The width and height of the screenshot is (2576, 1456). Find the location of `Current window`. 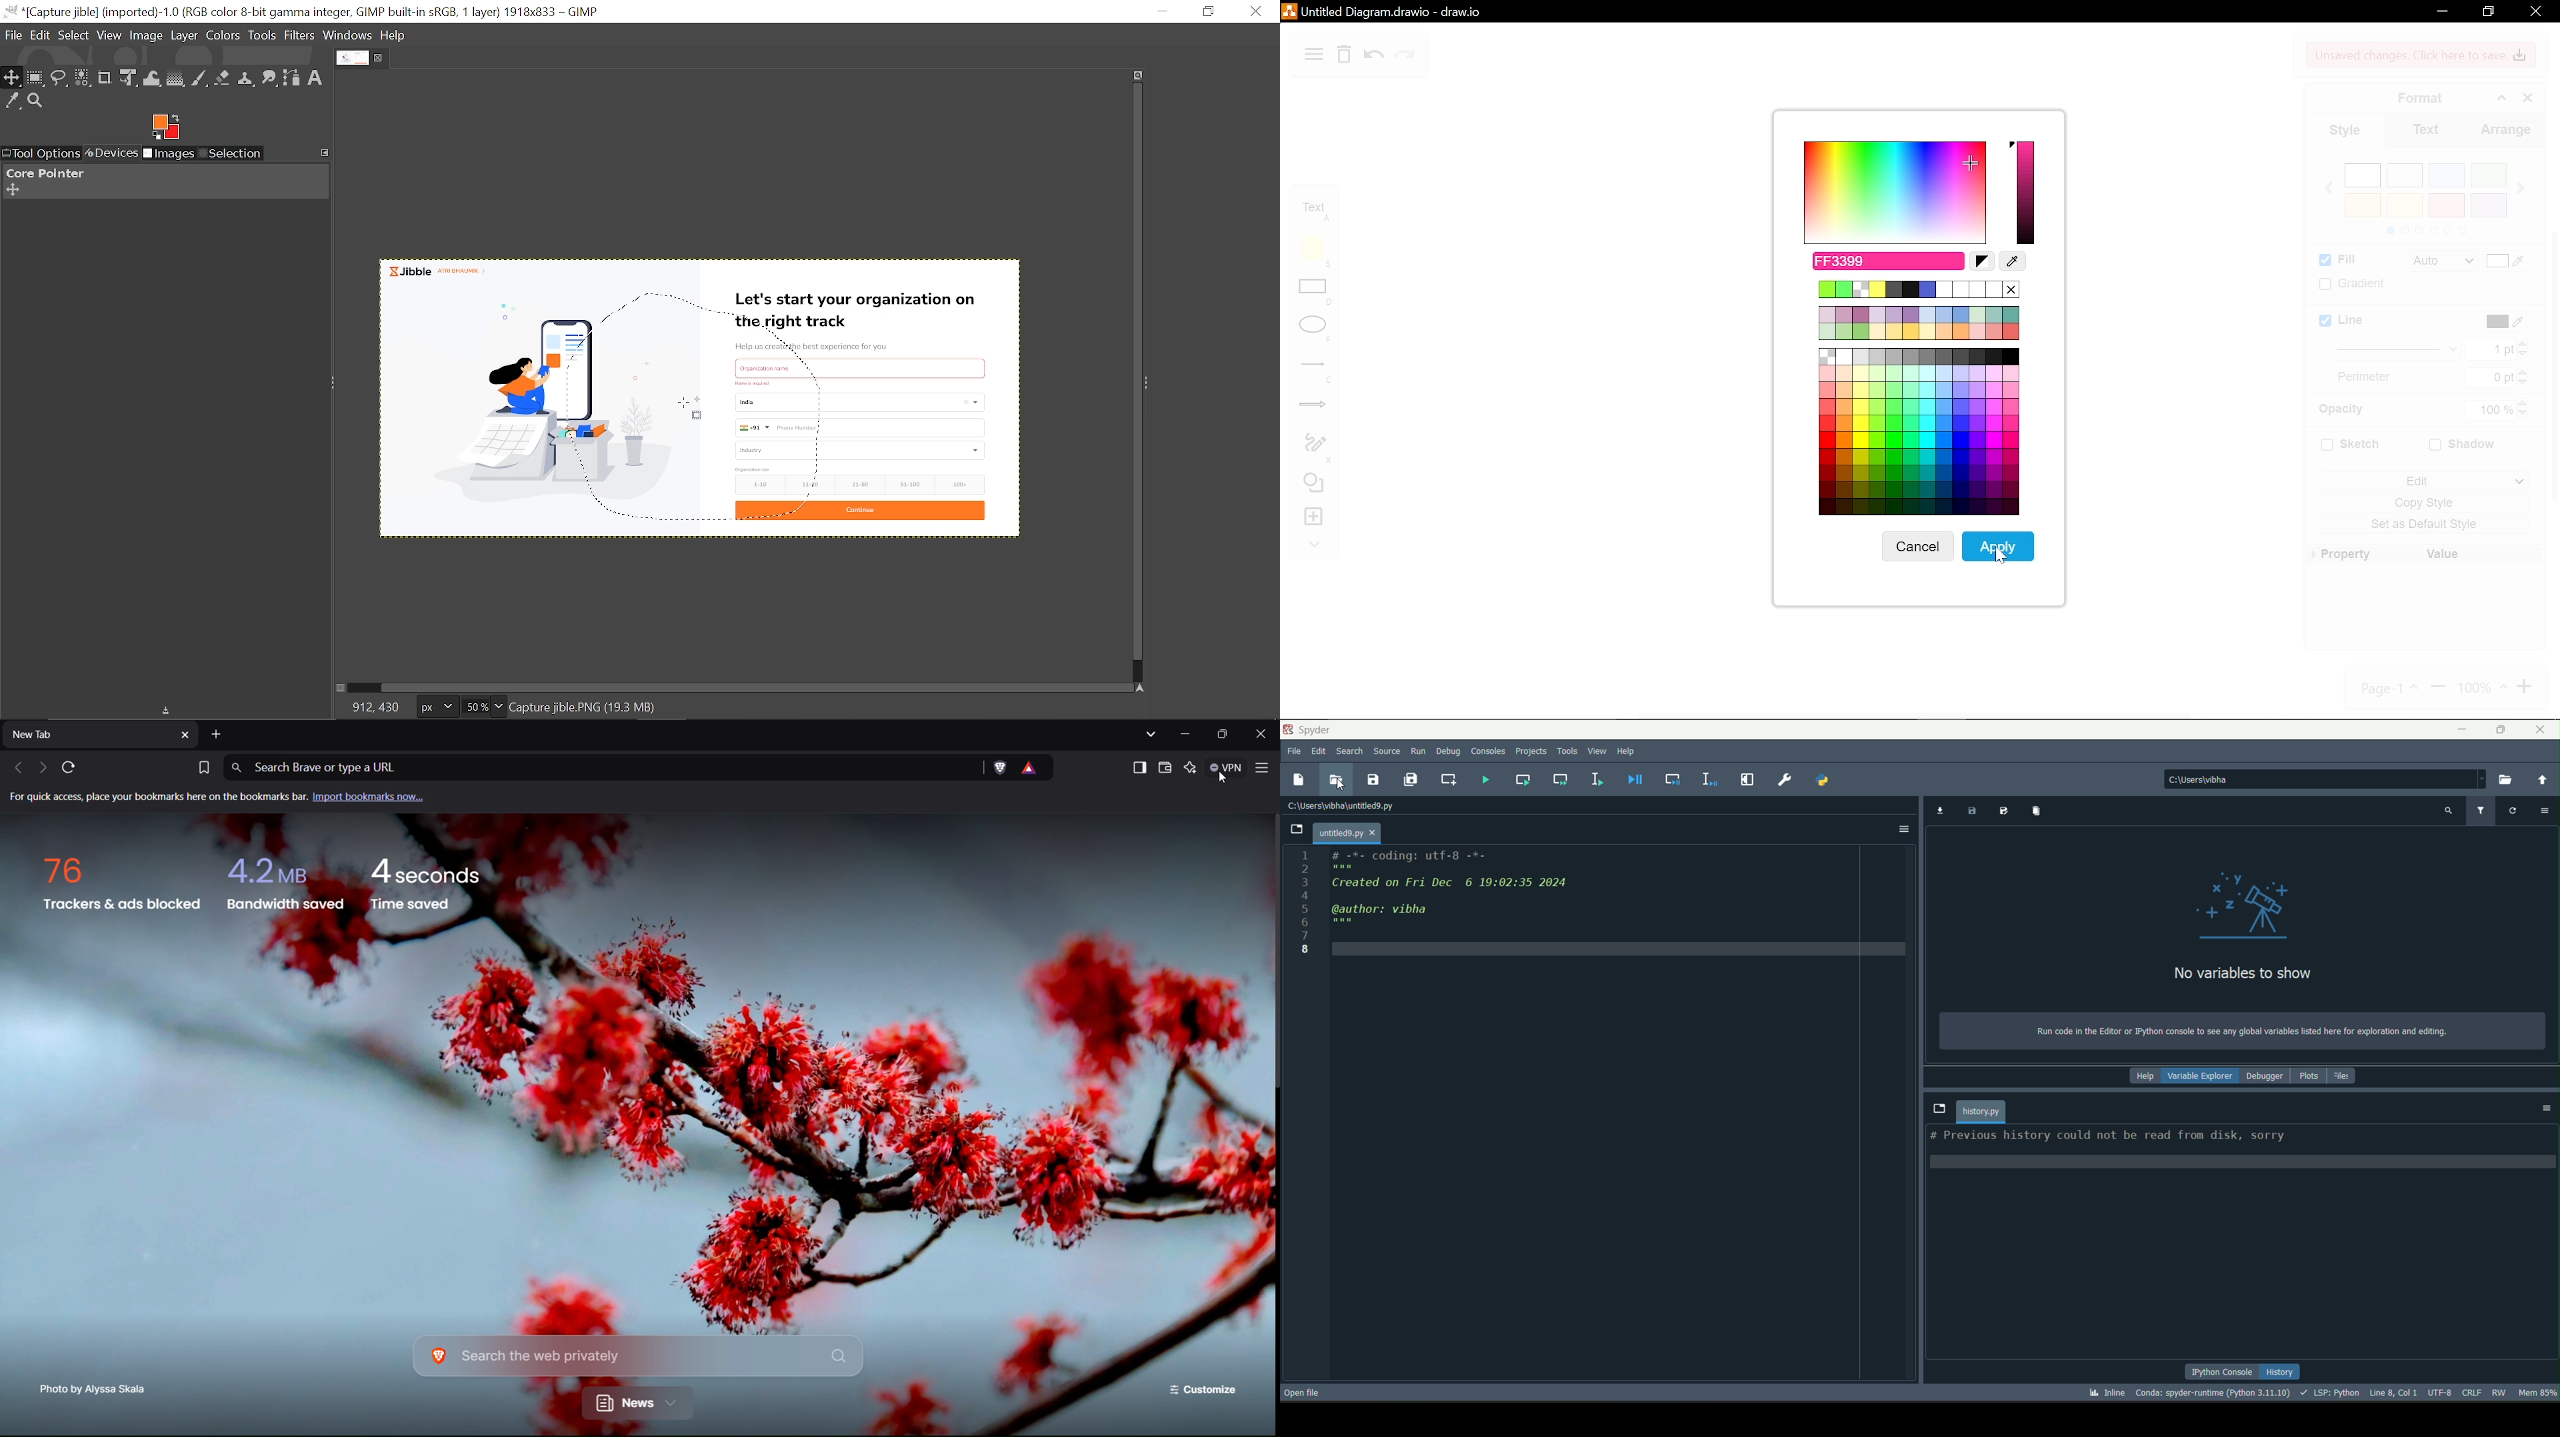

Current window is located at coordinates (305, 12).